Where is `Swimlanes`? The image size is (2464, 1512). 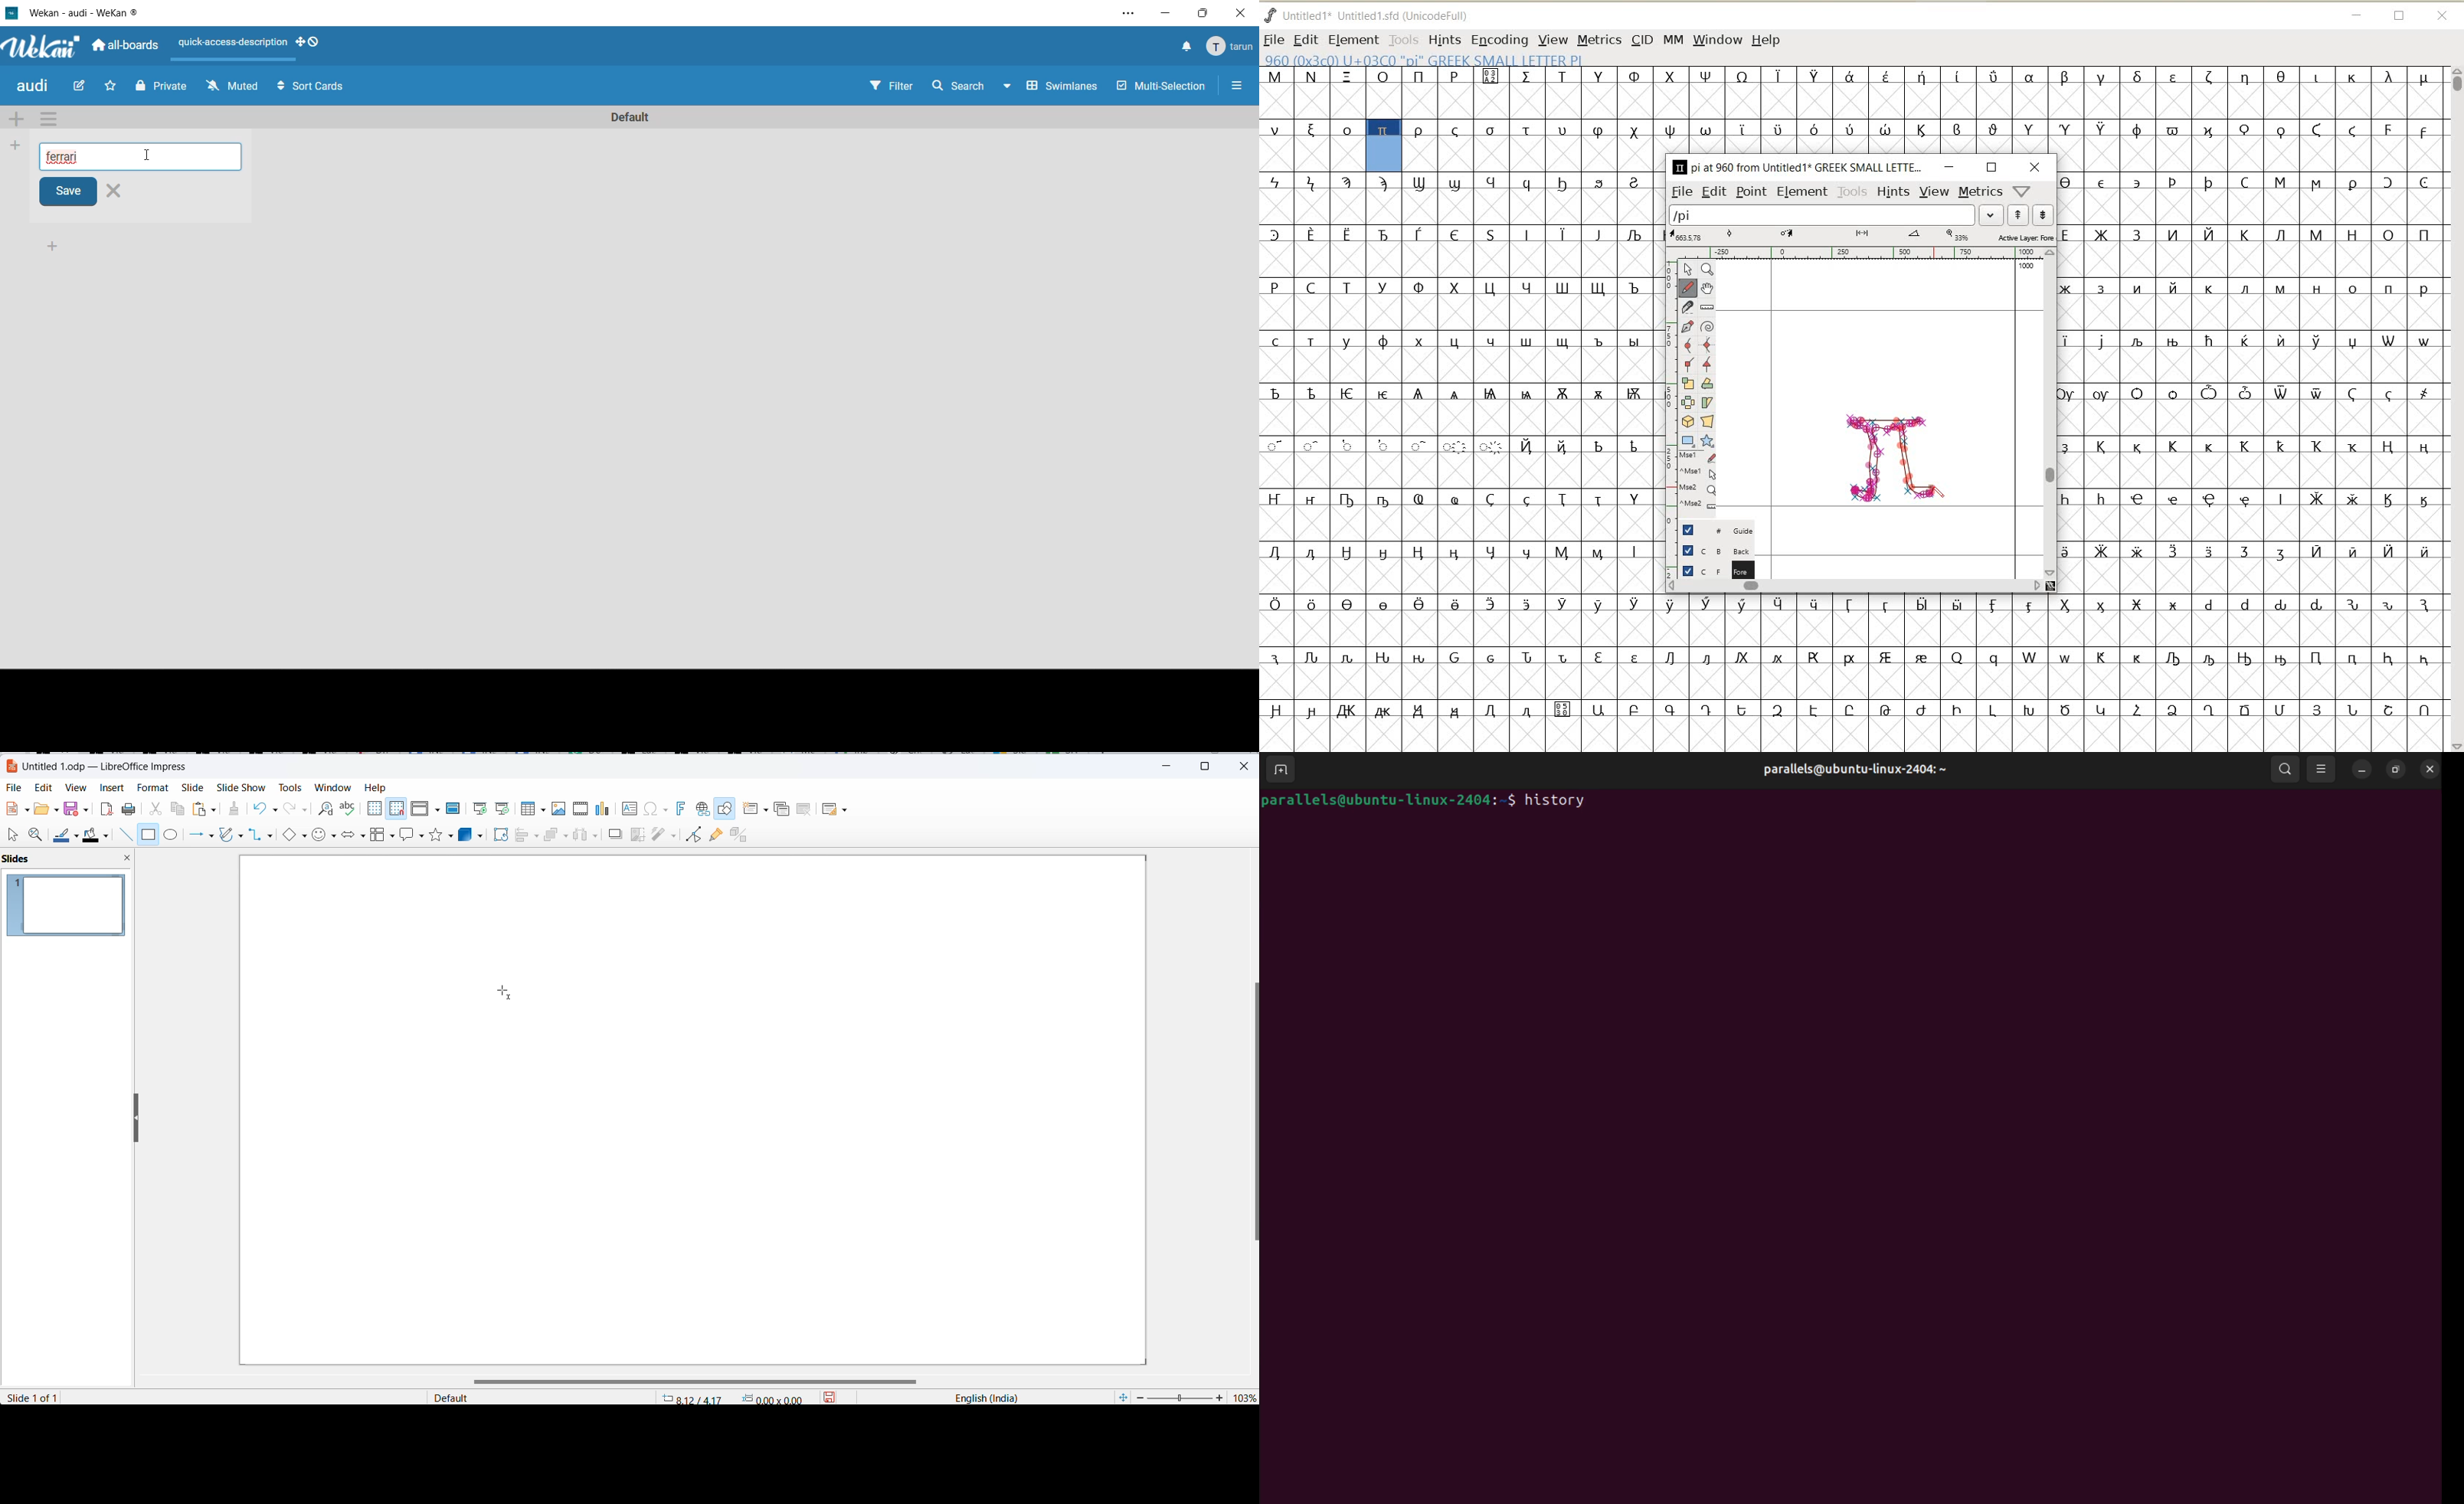
Swimlanes is located at coordinates (1062, 88).